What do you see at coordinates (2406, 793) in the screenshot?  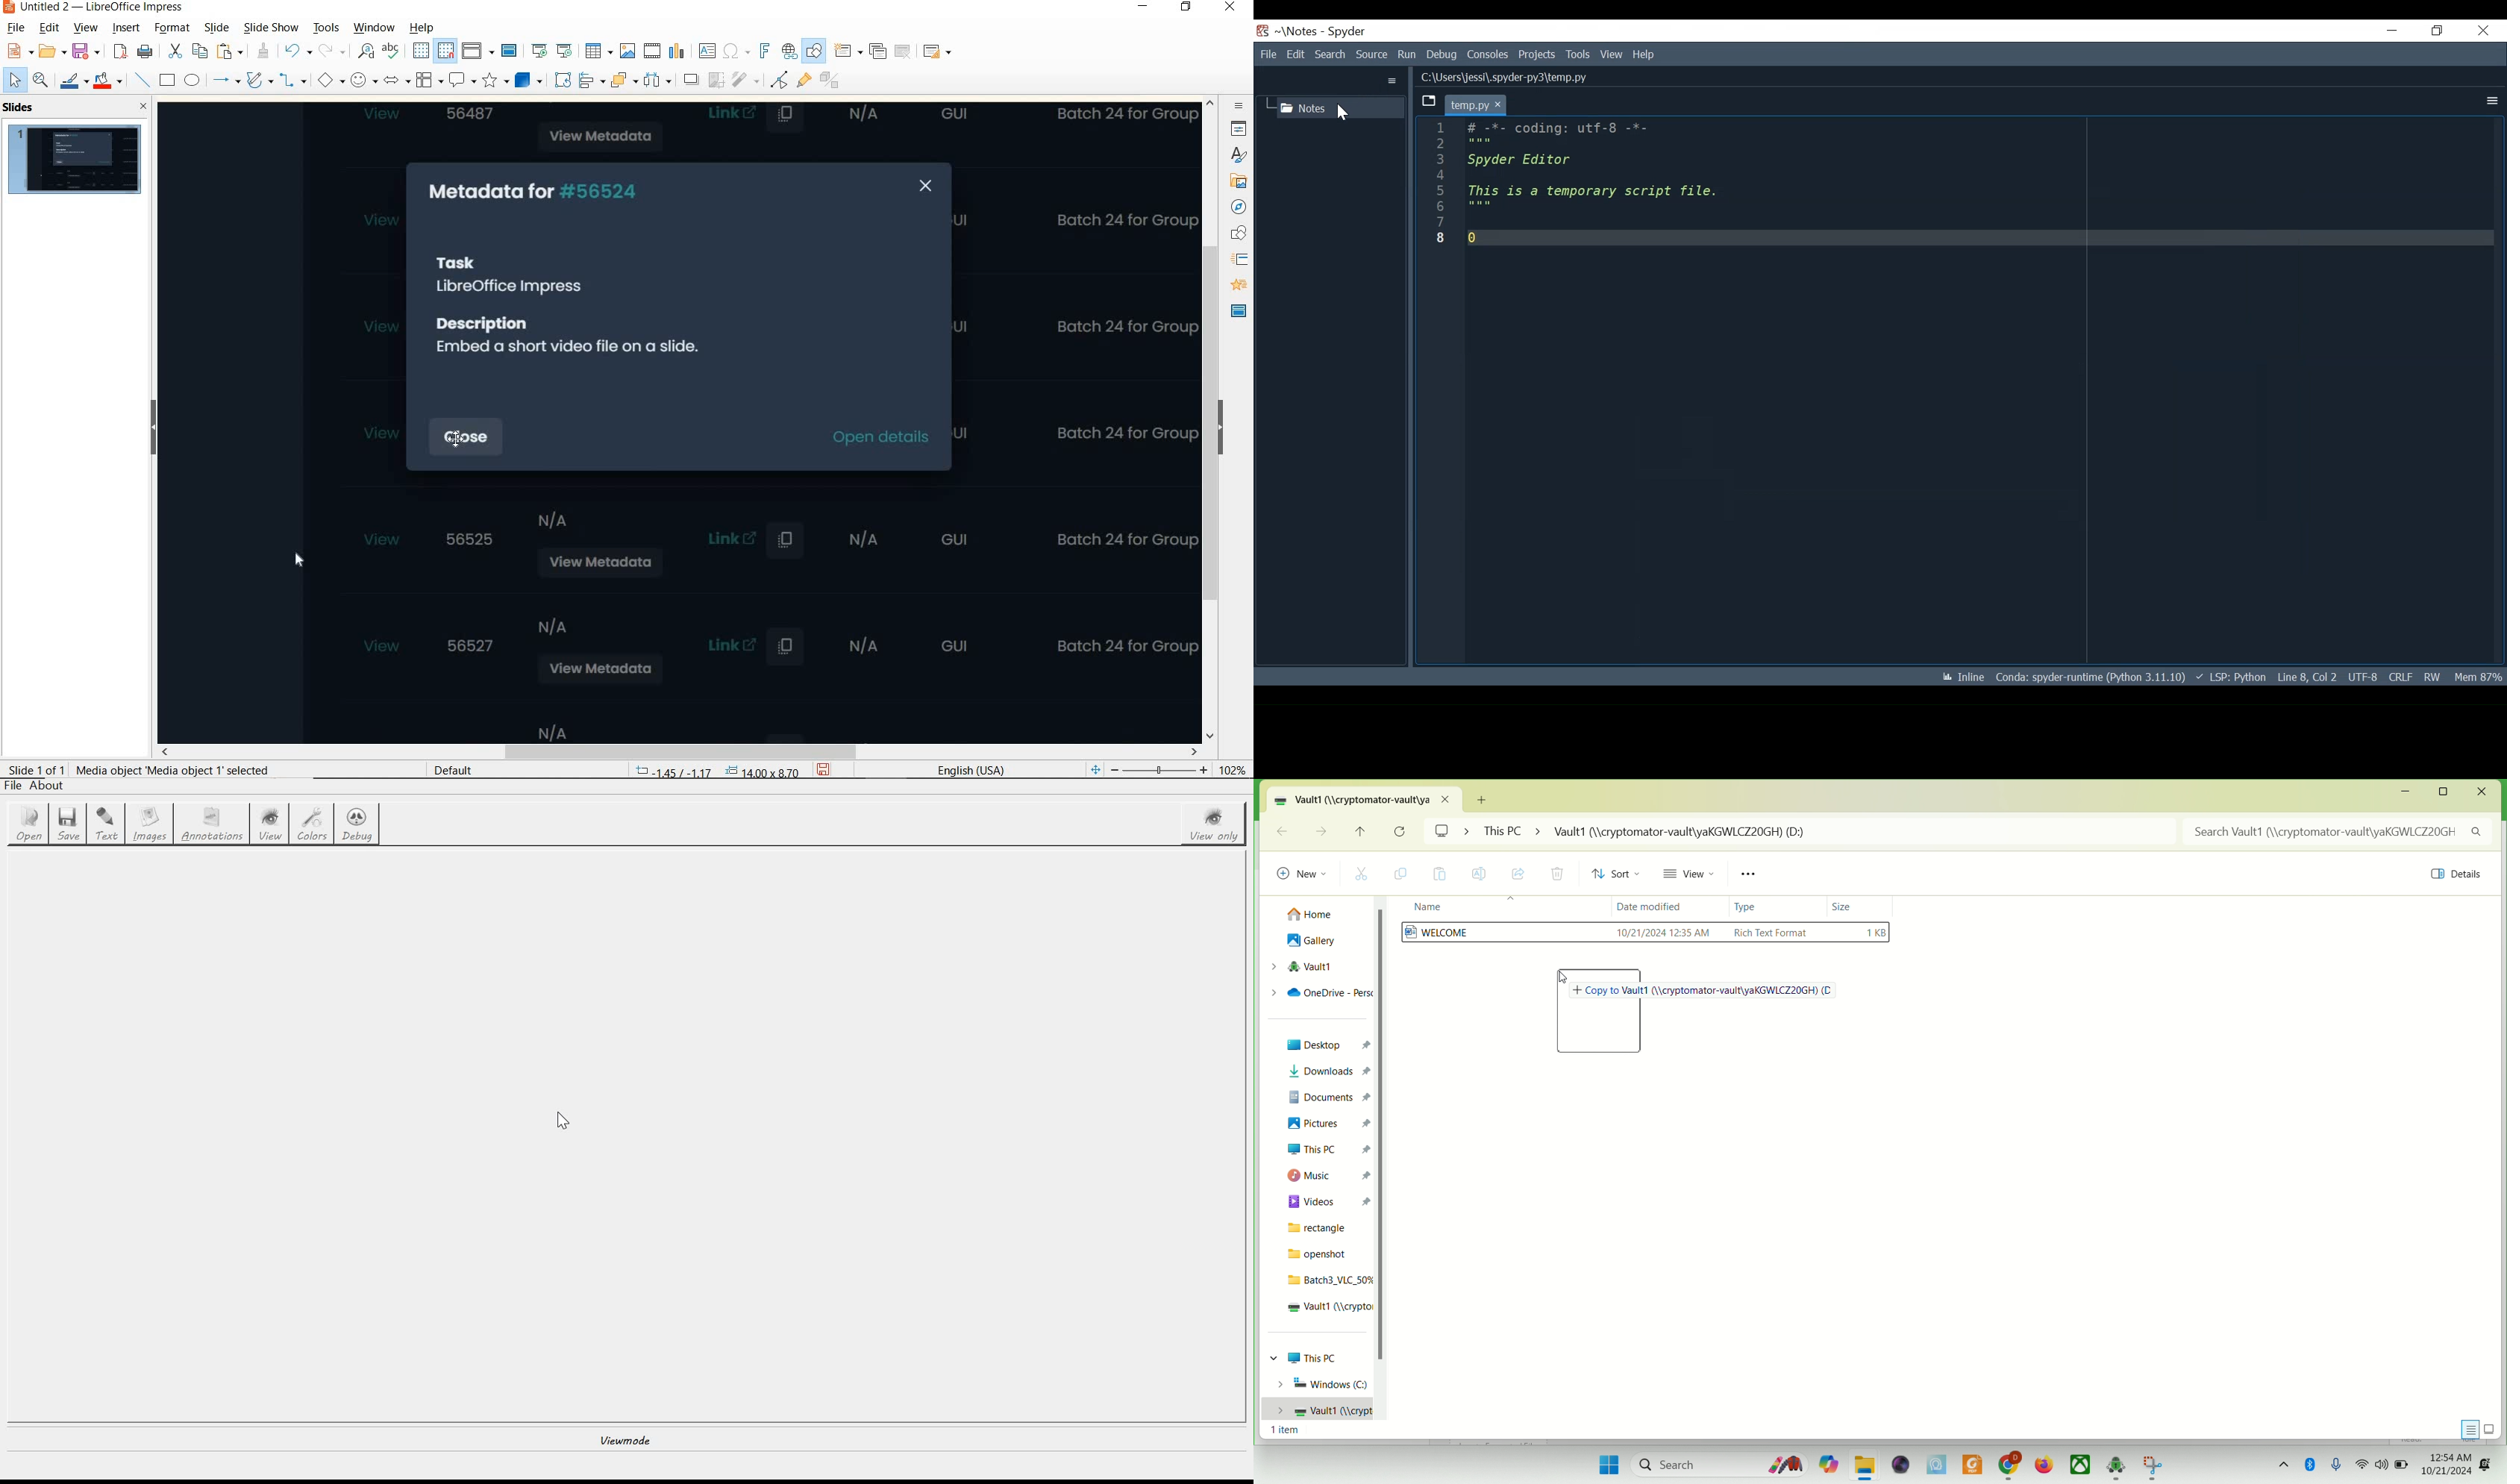 I see `minimize` at bounding box center [2406, 793].